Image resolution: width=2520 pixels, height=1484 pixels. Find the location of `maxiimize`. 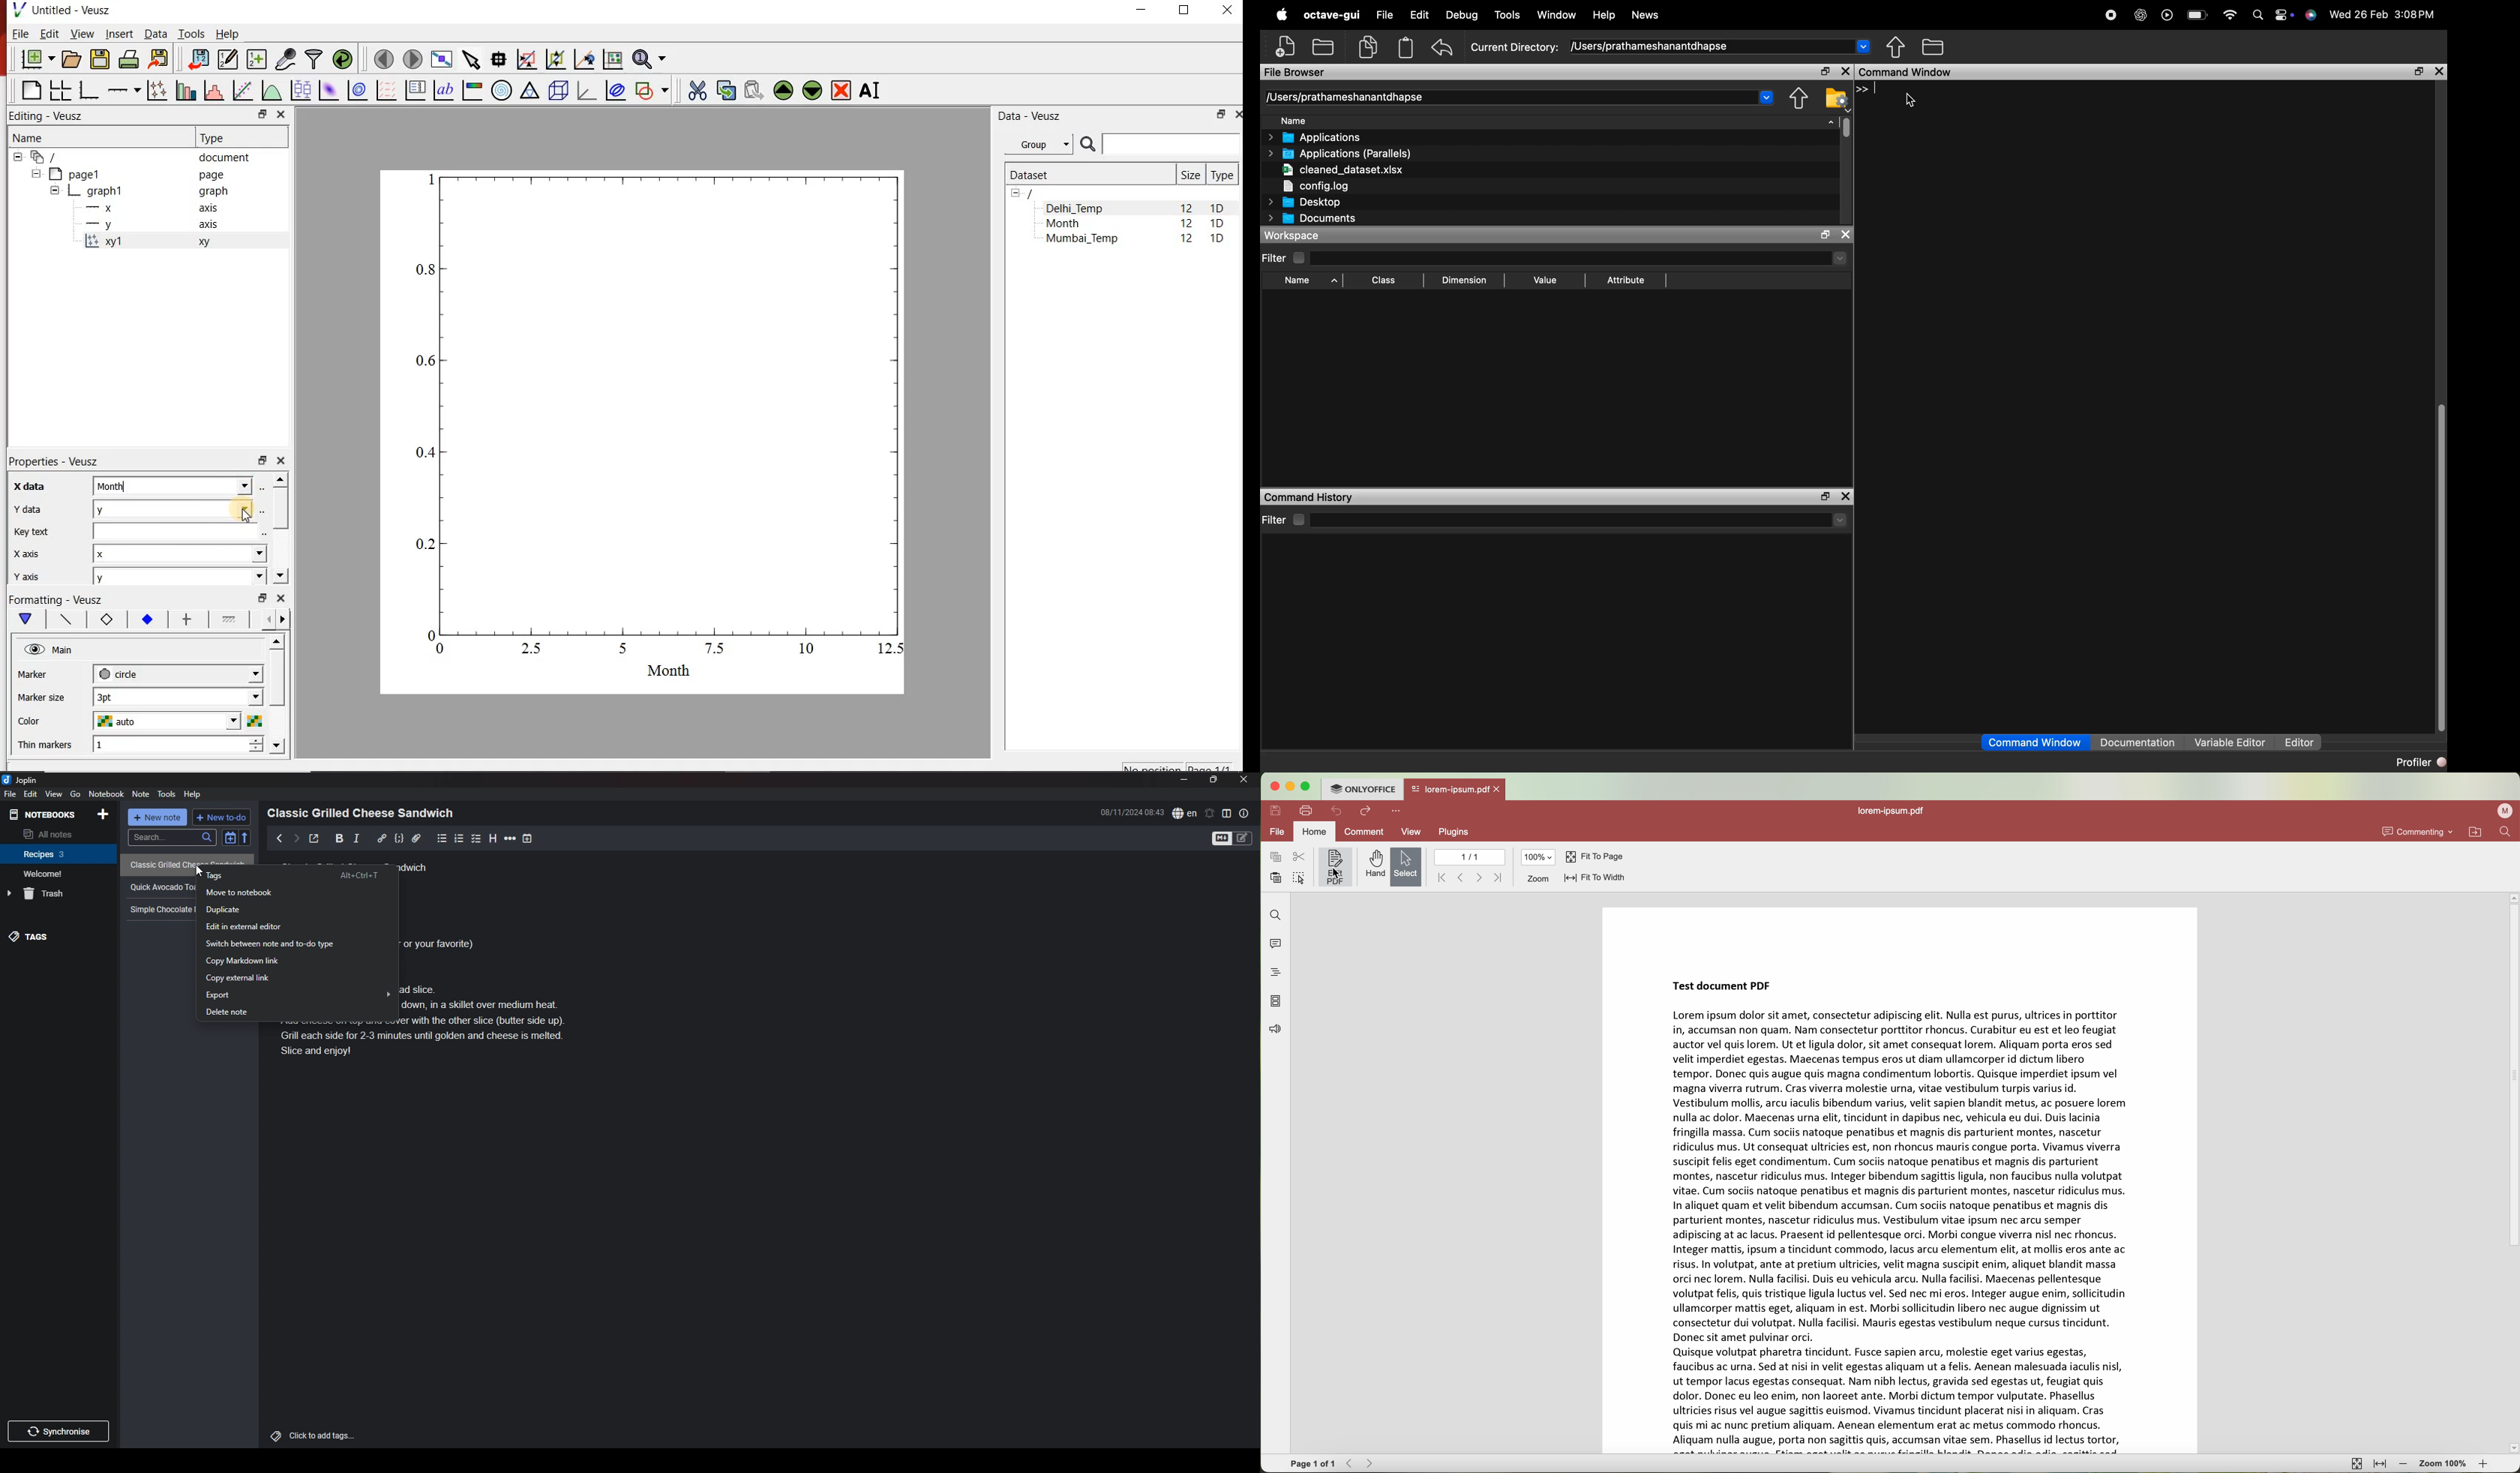

maxiimize is located at coordinates (1824, 235).